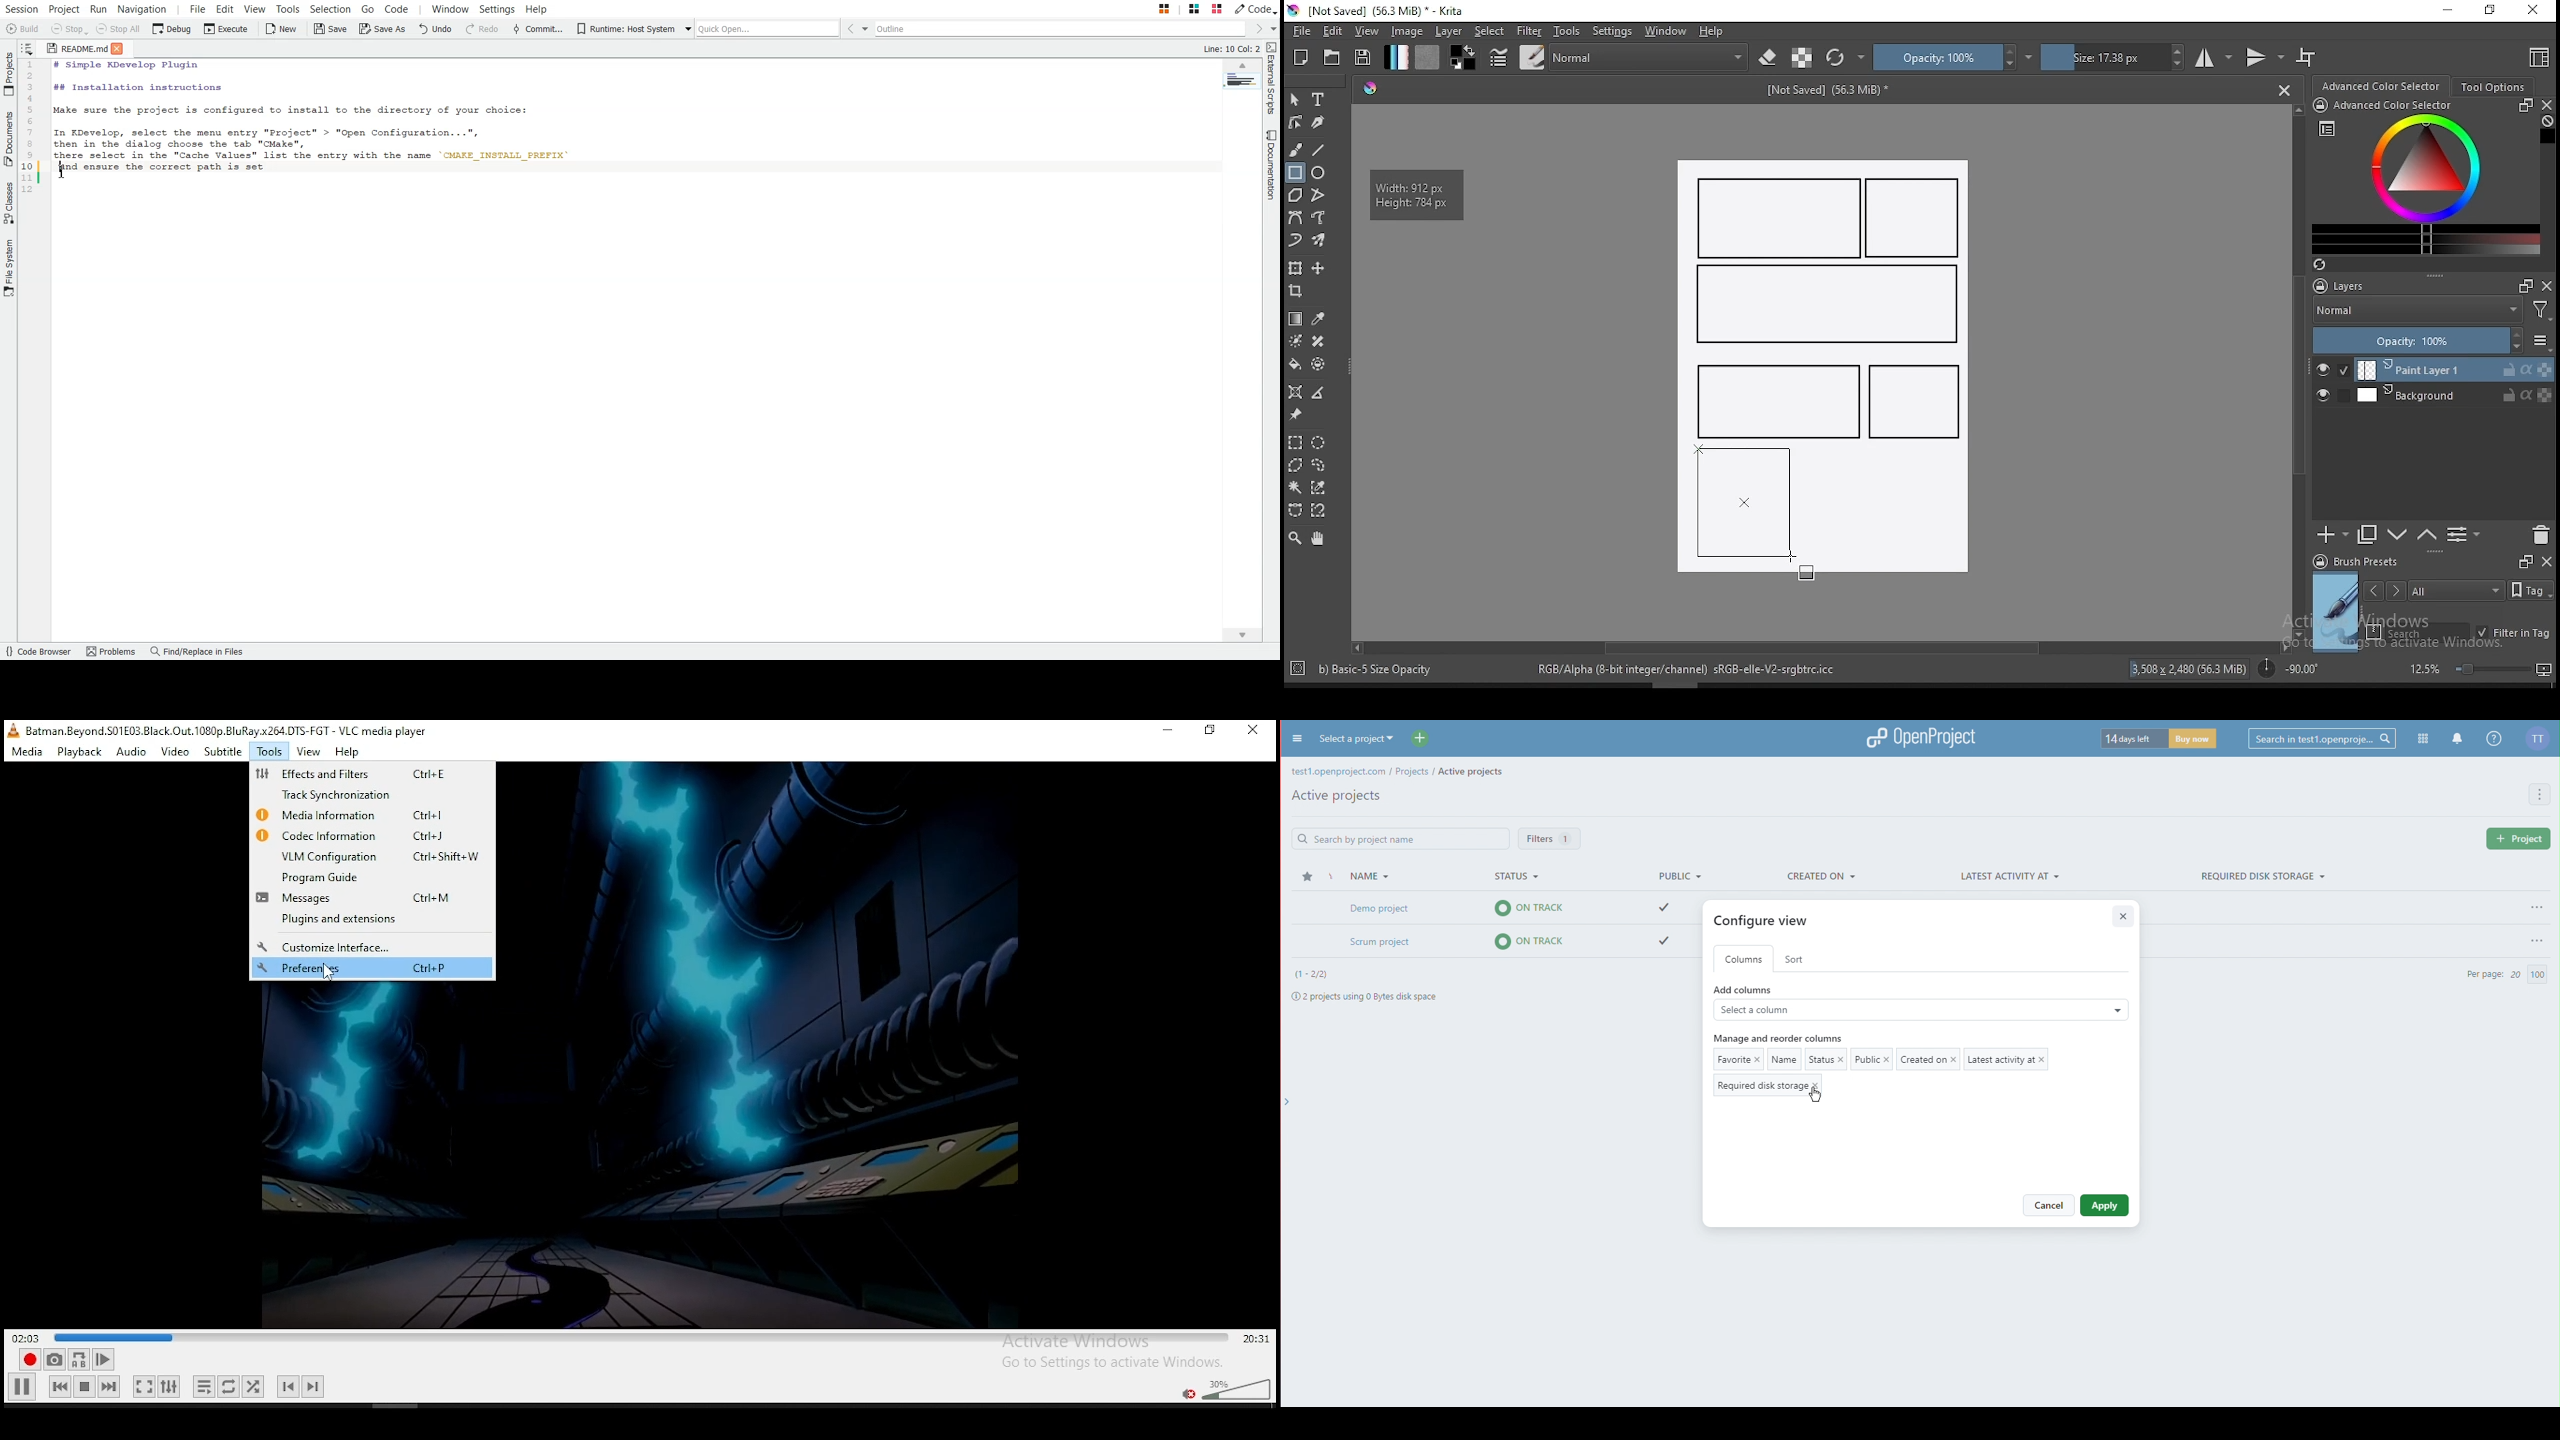 This screenshot has width=2576, height=1456. Describe the element at coordinates (1297, 341) in the screenshot. I see `colorize mask tool` at that location.